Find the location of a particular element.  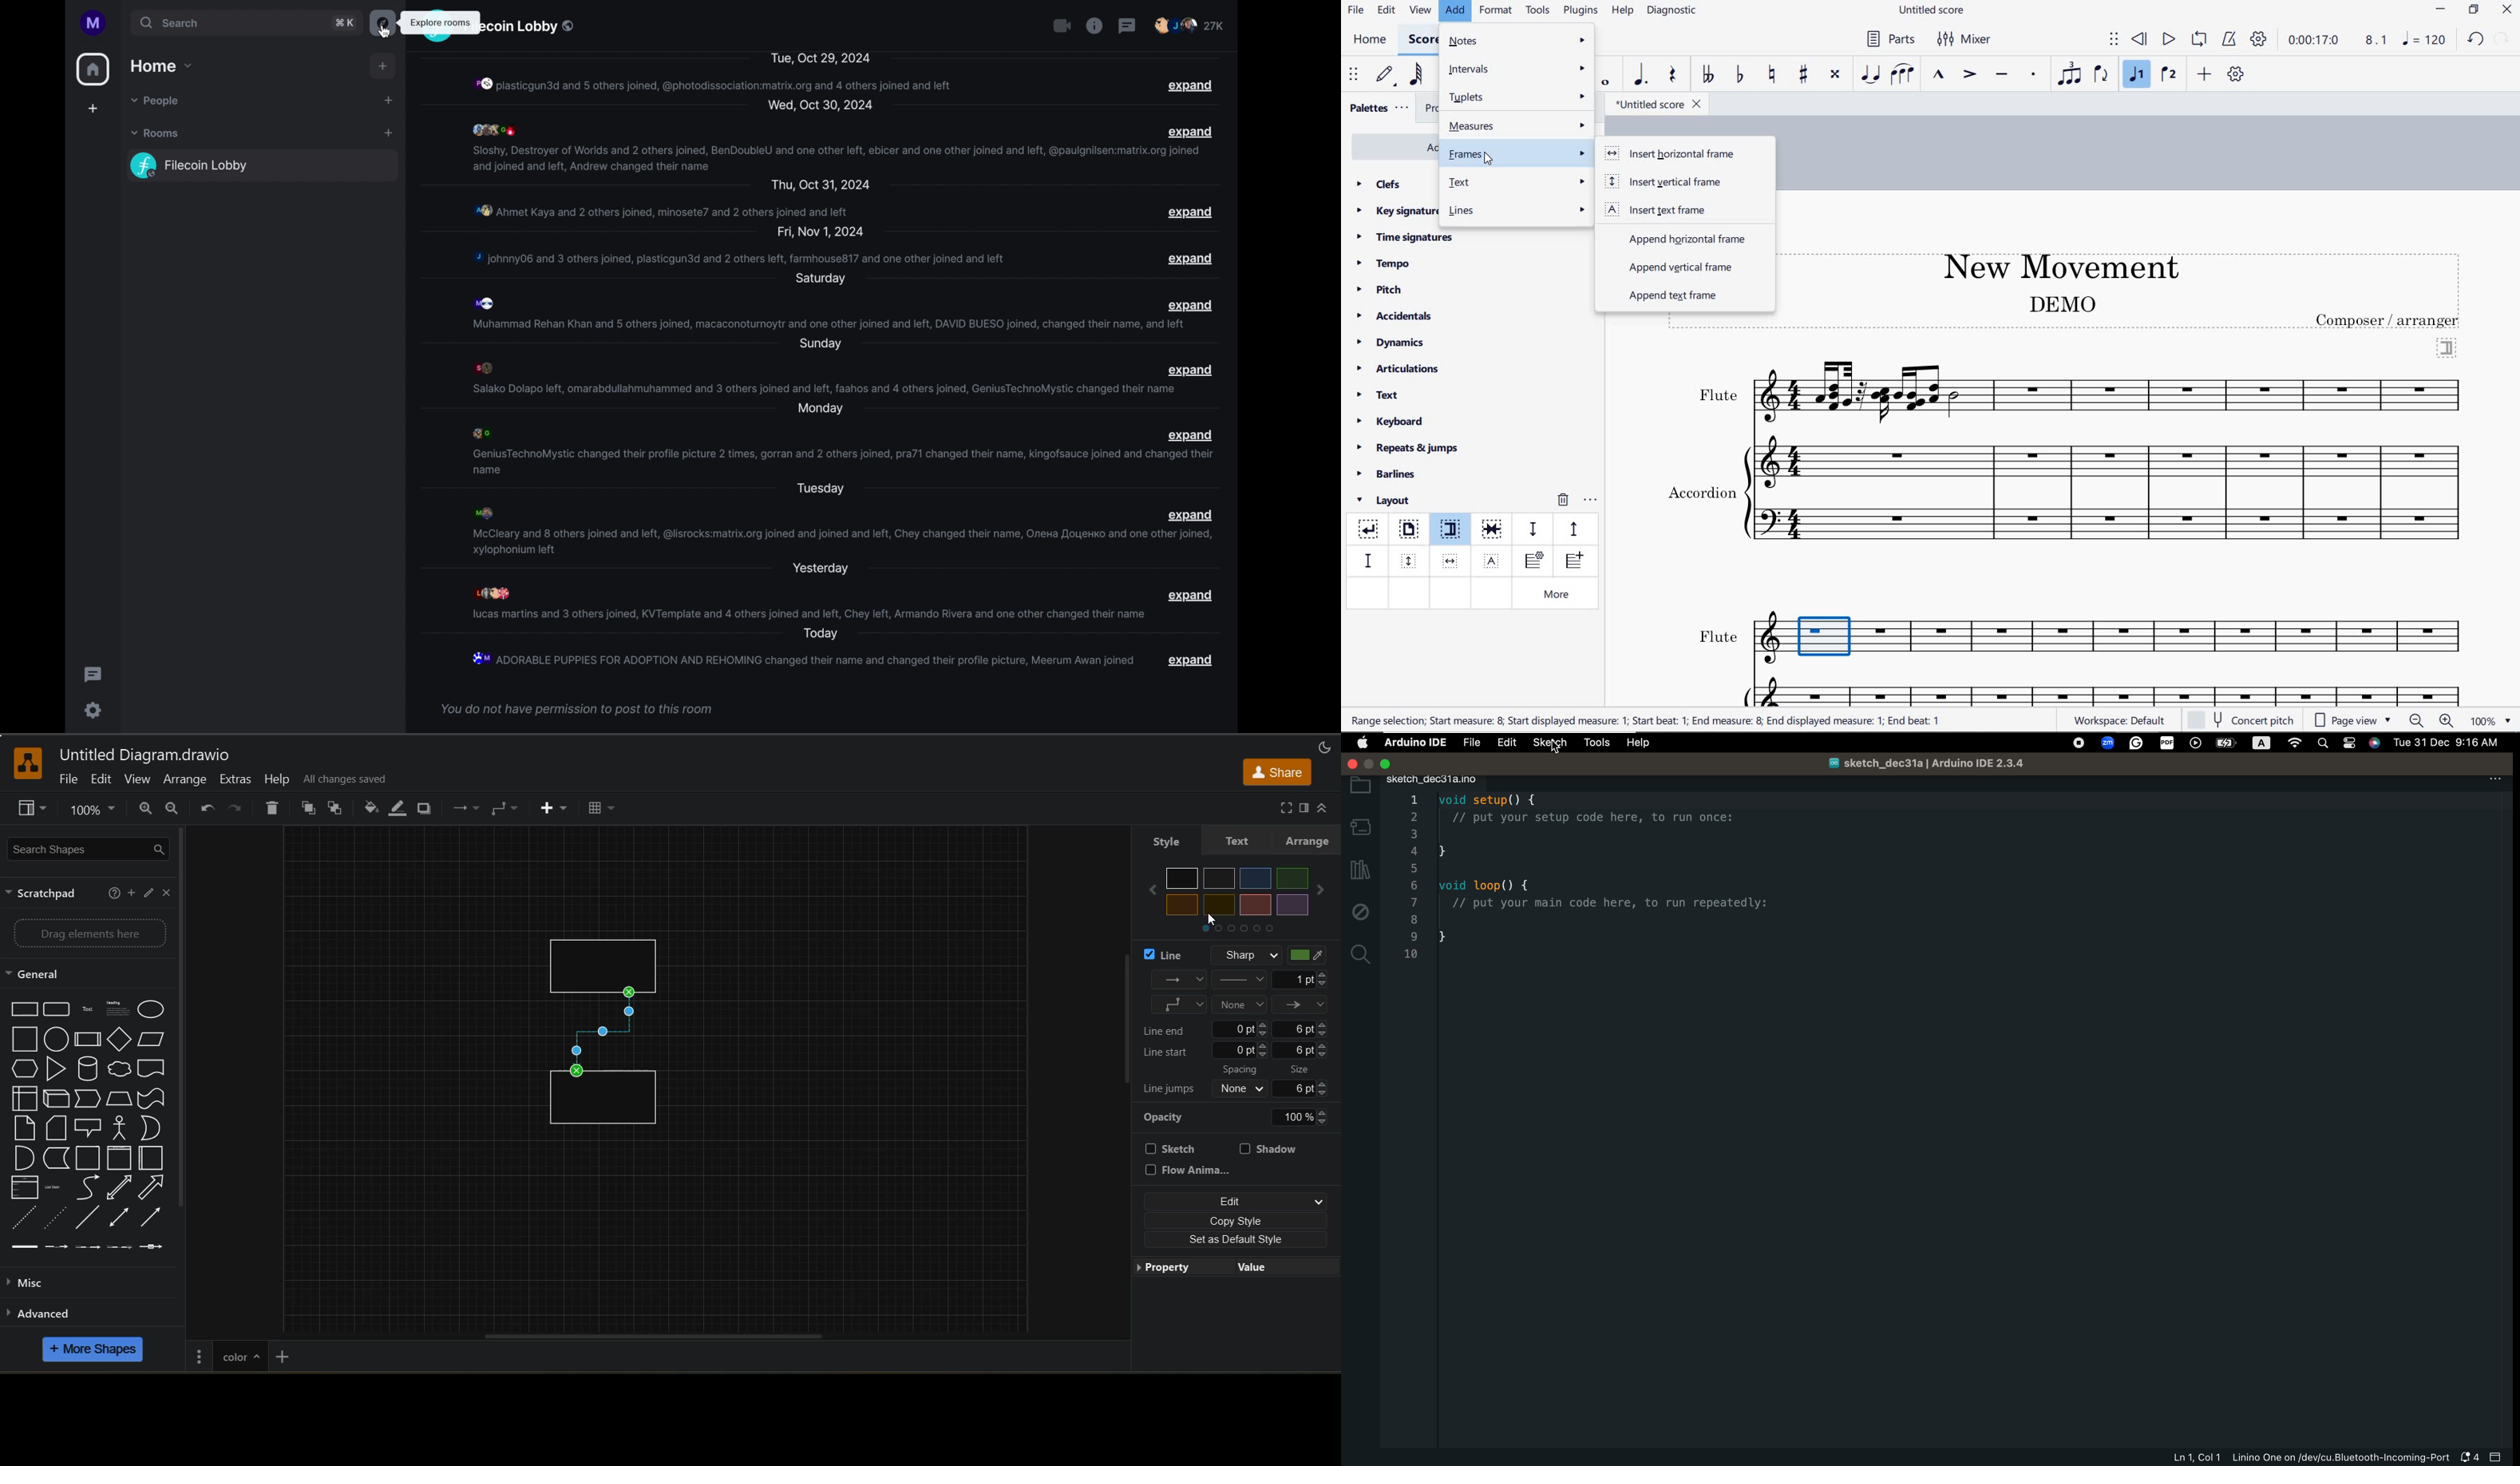

arrange is located at coordinates (1307, 841).